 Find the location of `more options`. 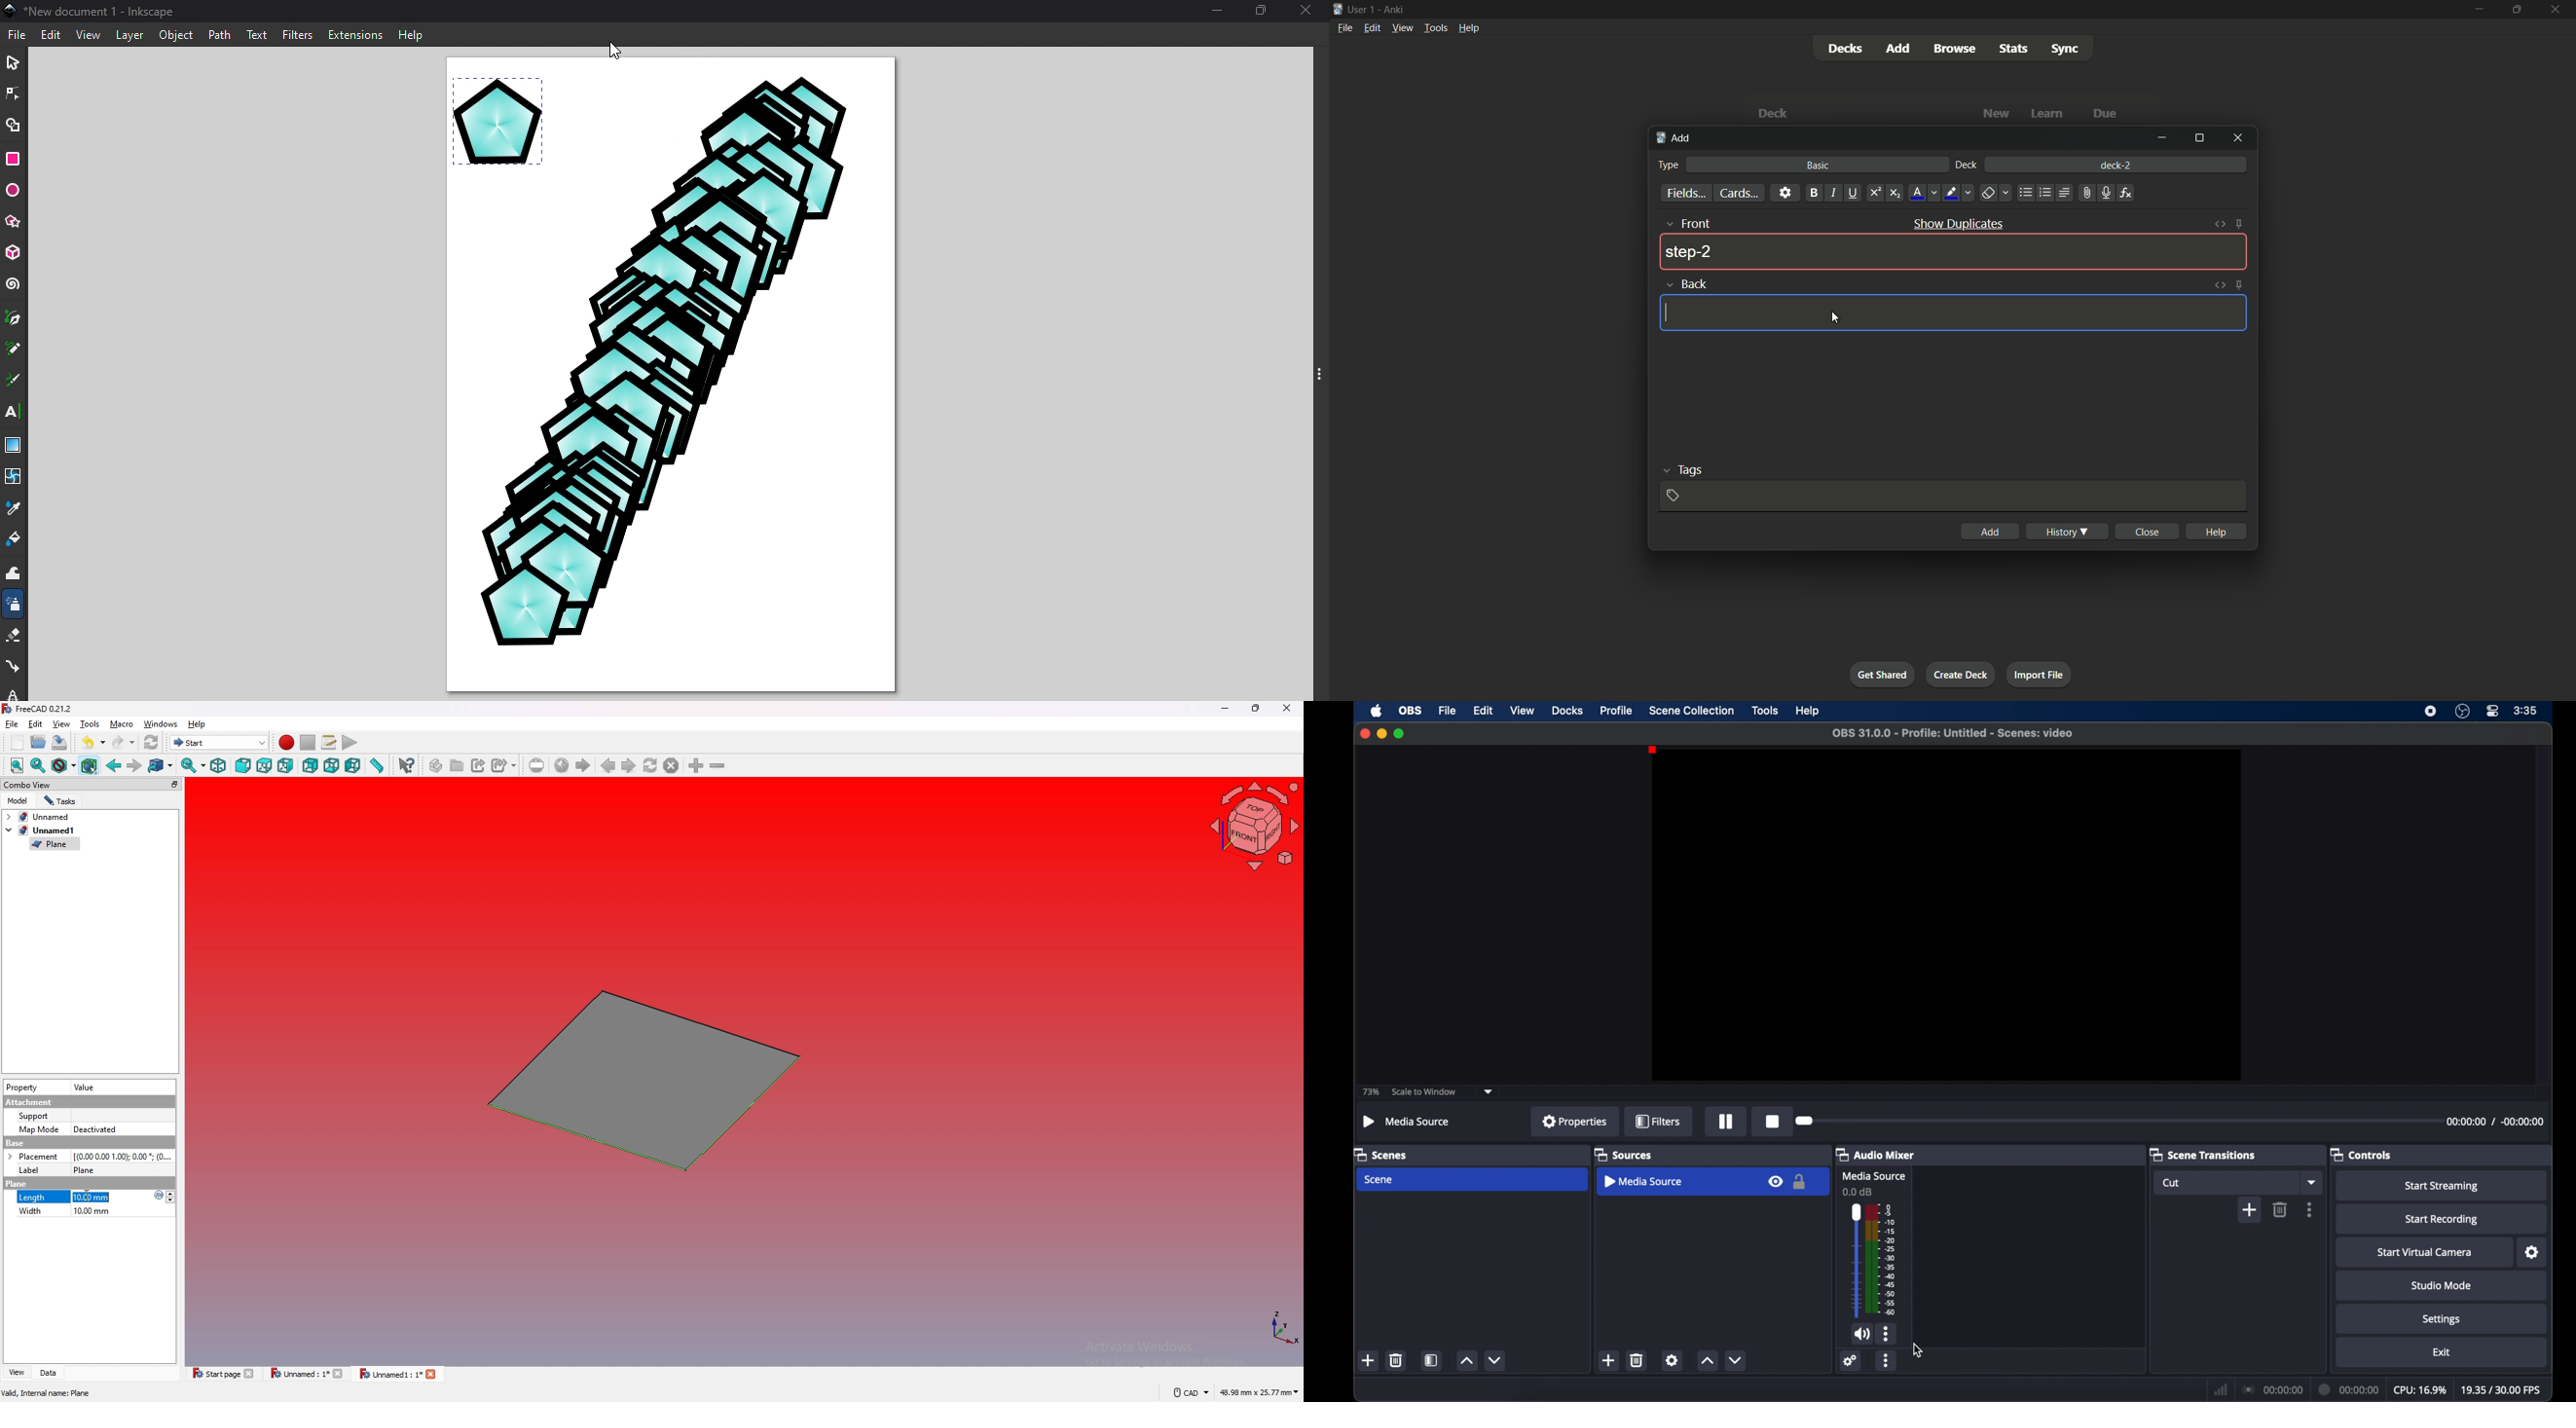

more options is located at coordinates (2310, 1209).